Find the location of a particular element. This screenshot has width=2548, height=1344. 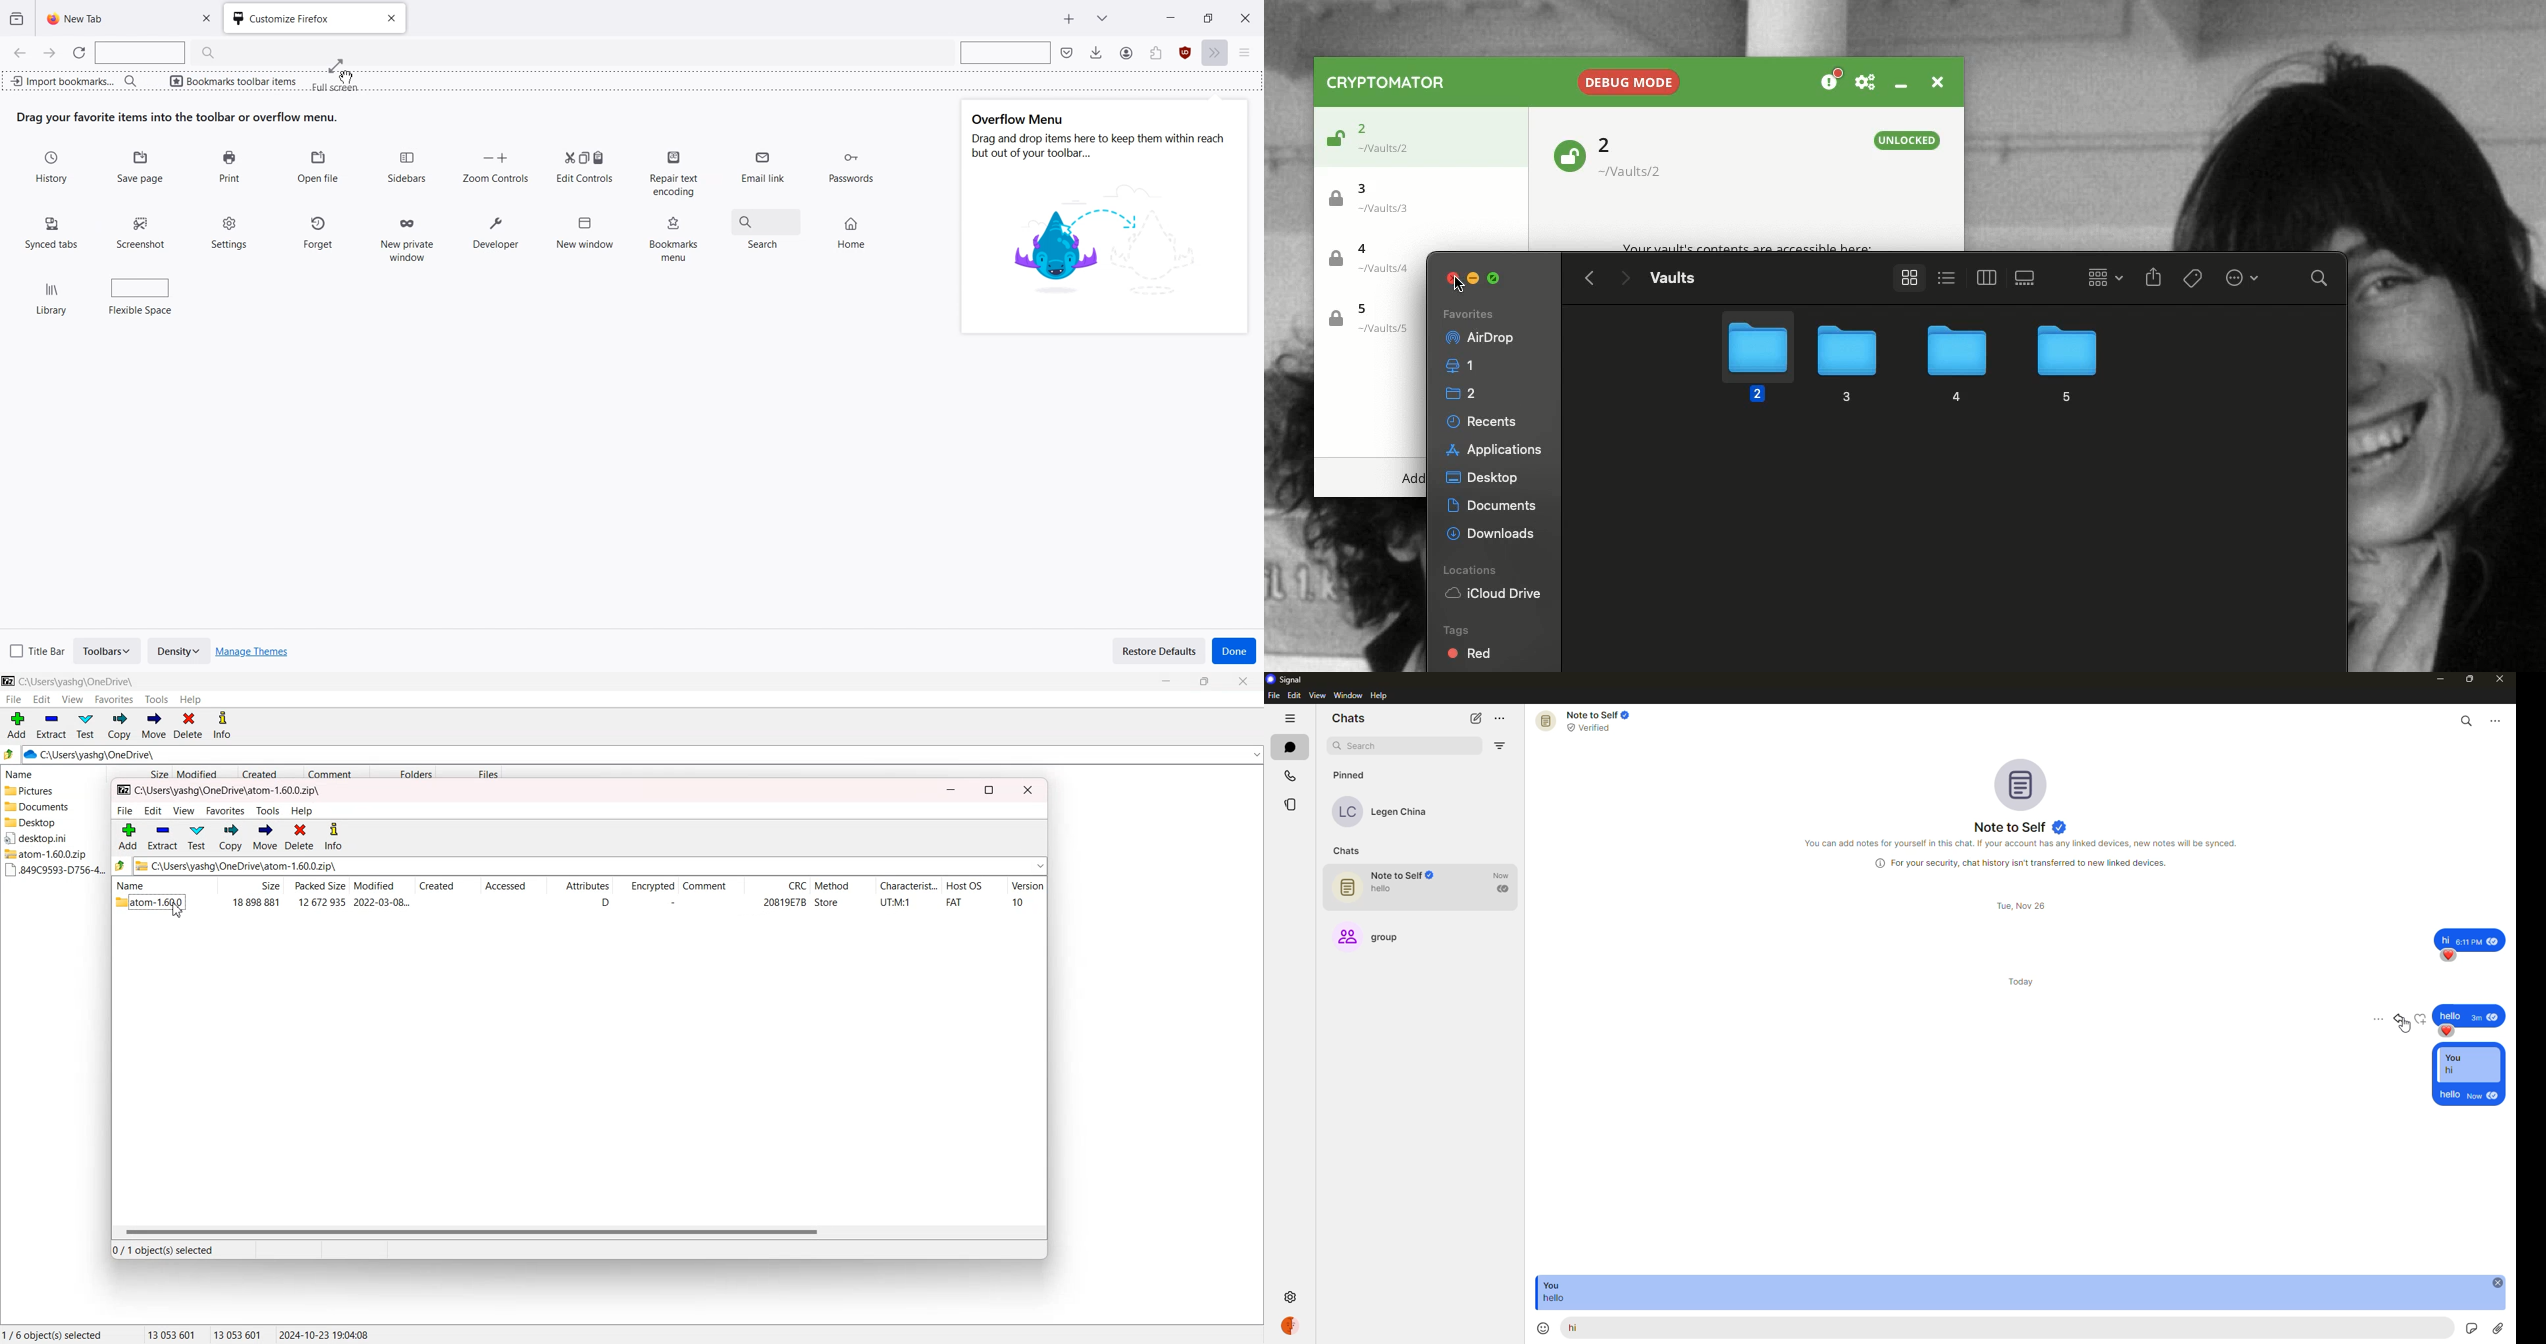

maximize is located at coordinates (990, 791).